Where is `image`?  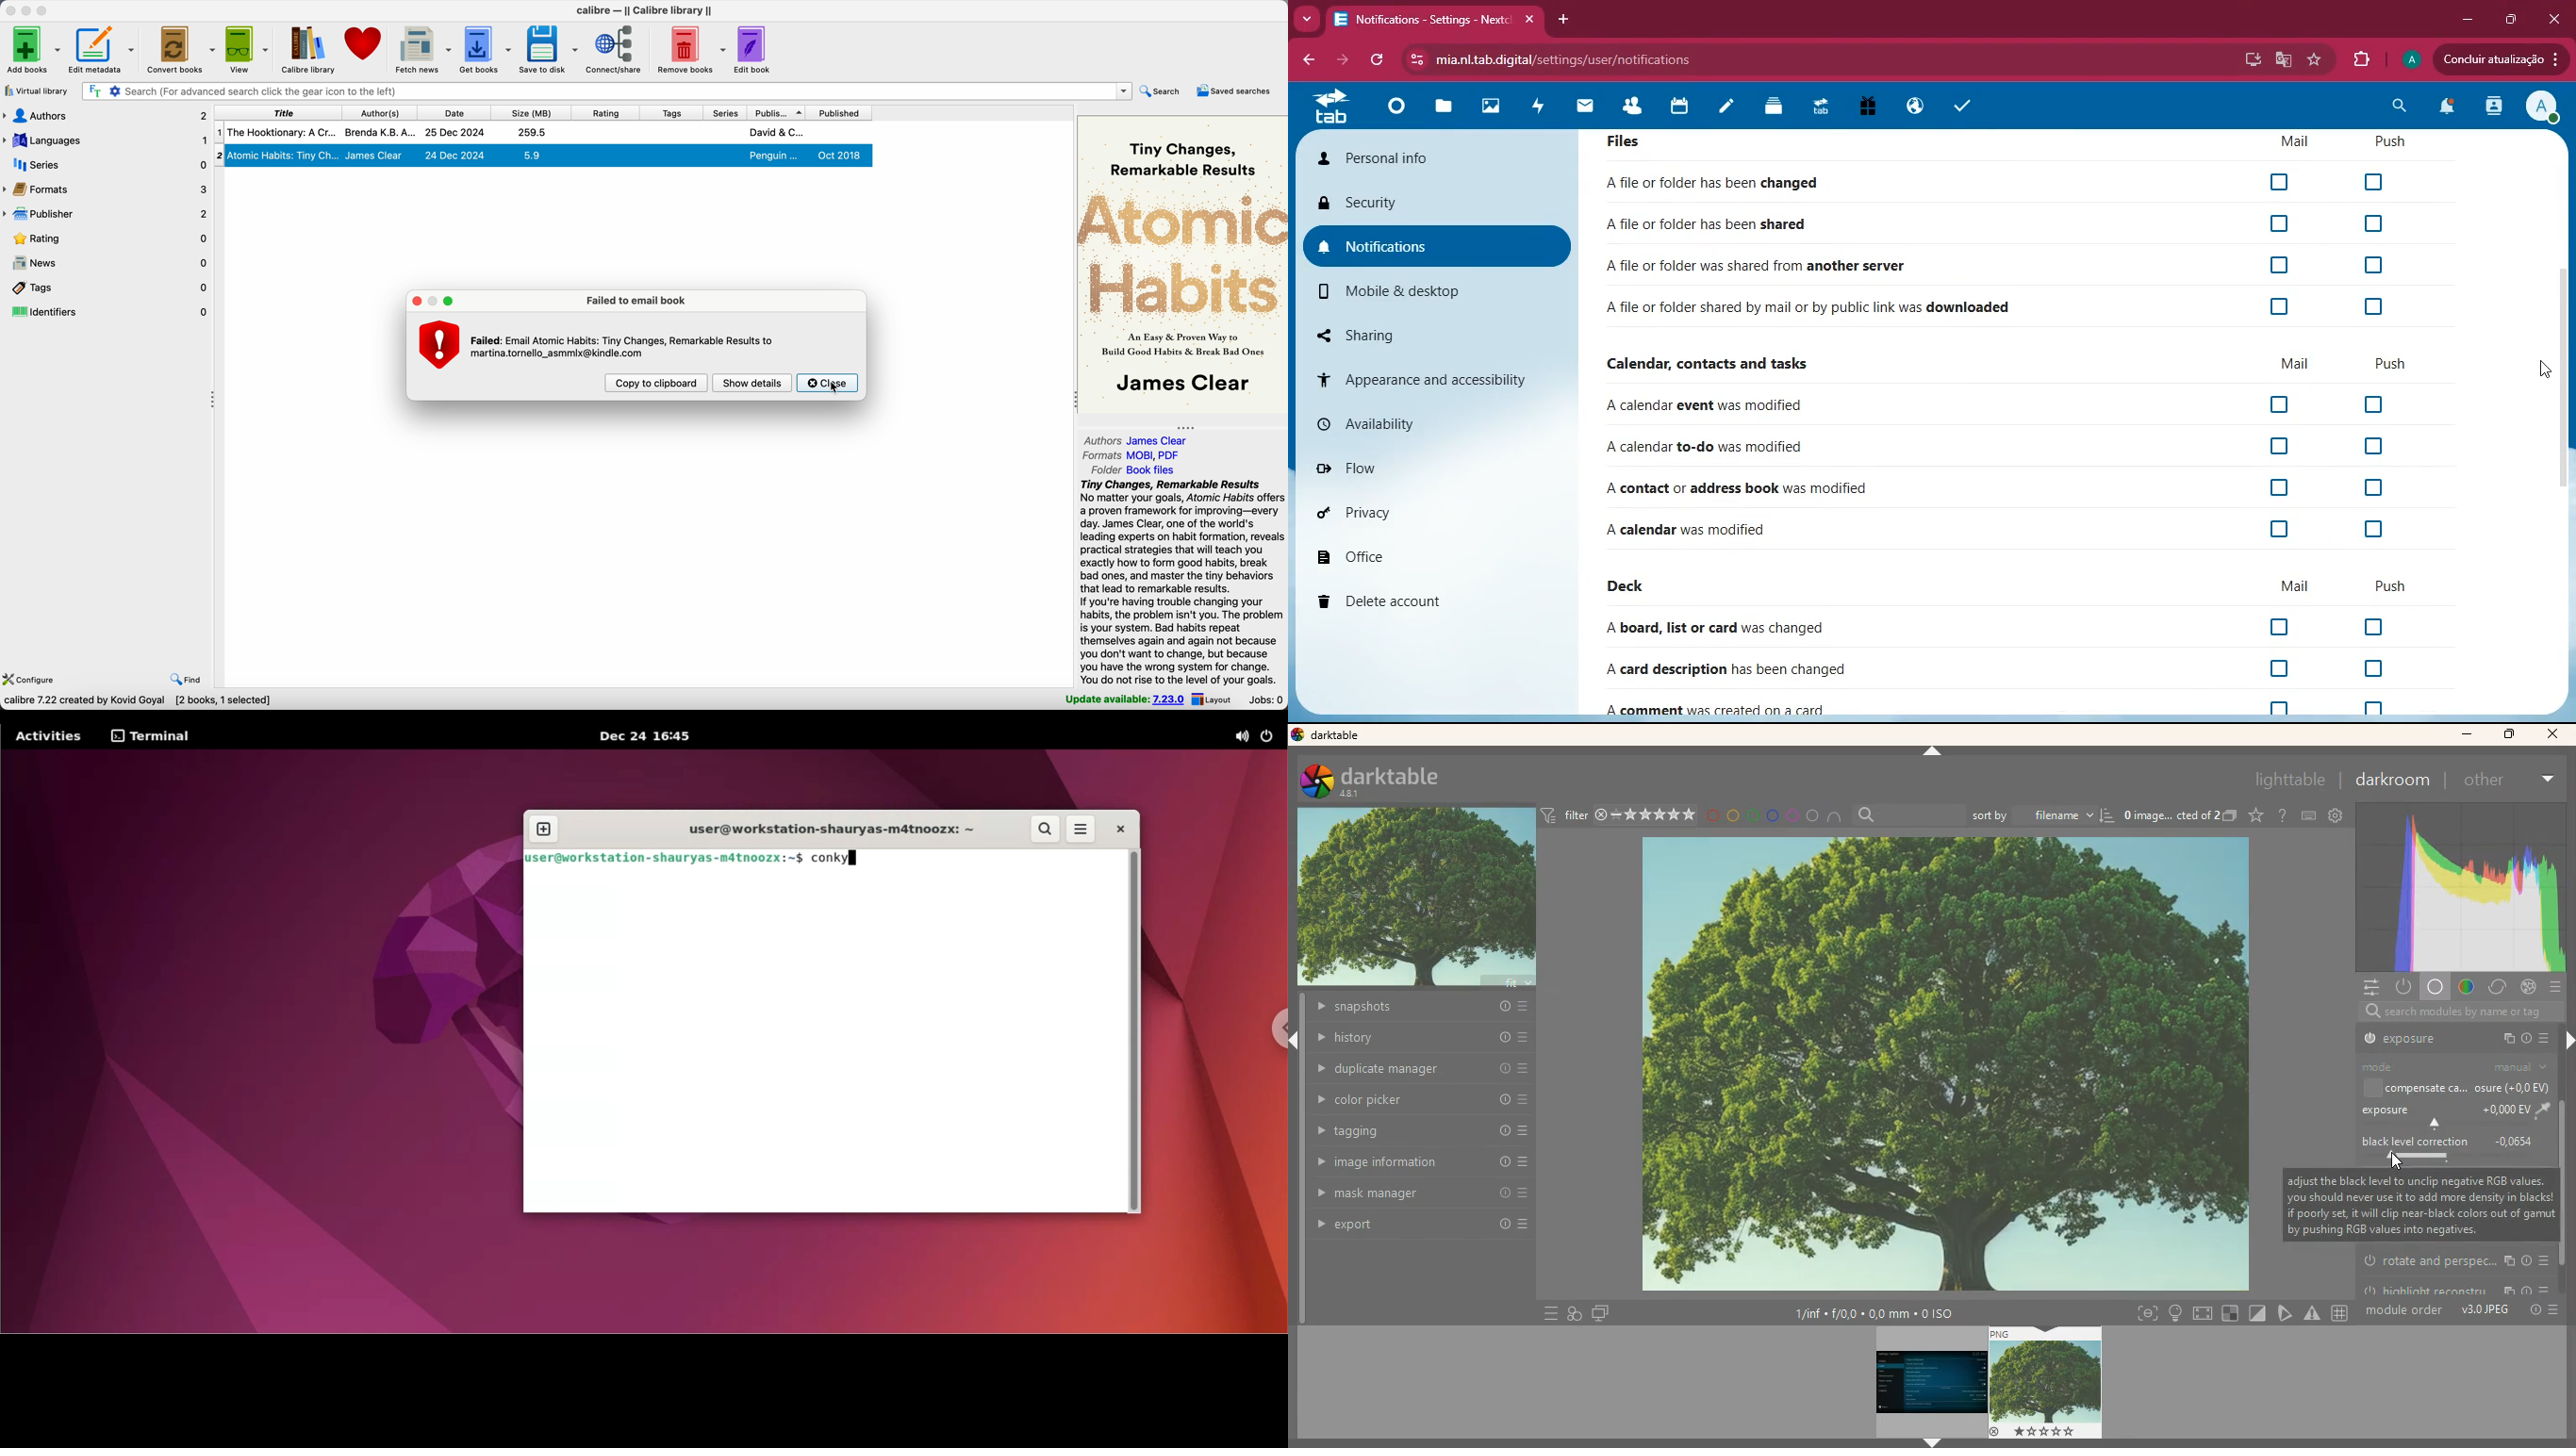 image is located at coordinates (1931, 1382).